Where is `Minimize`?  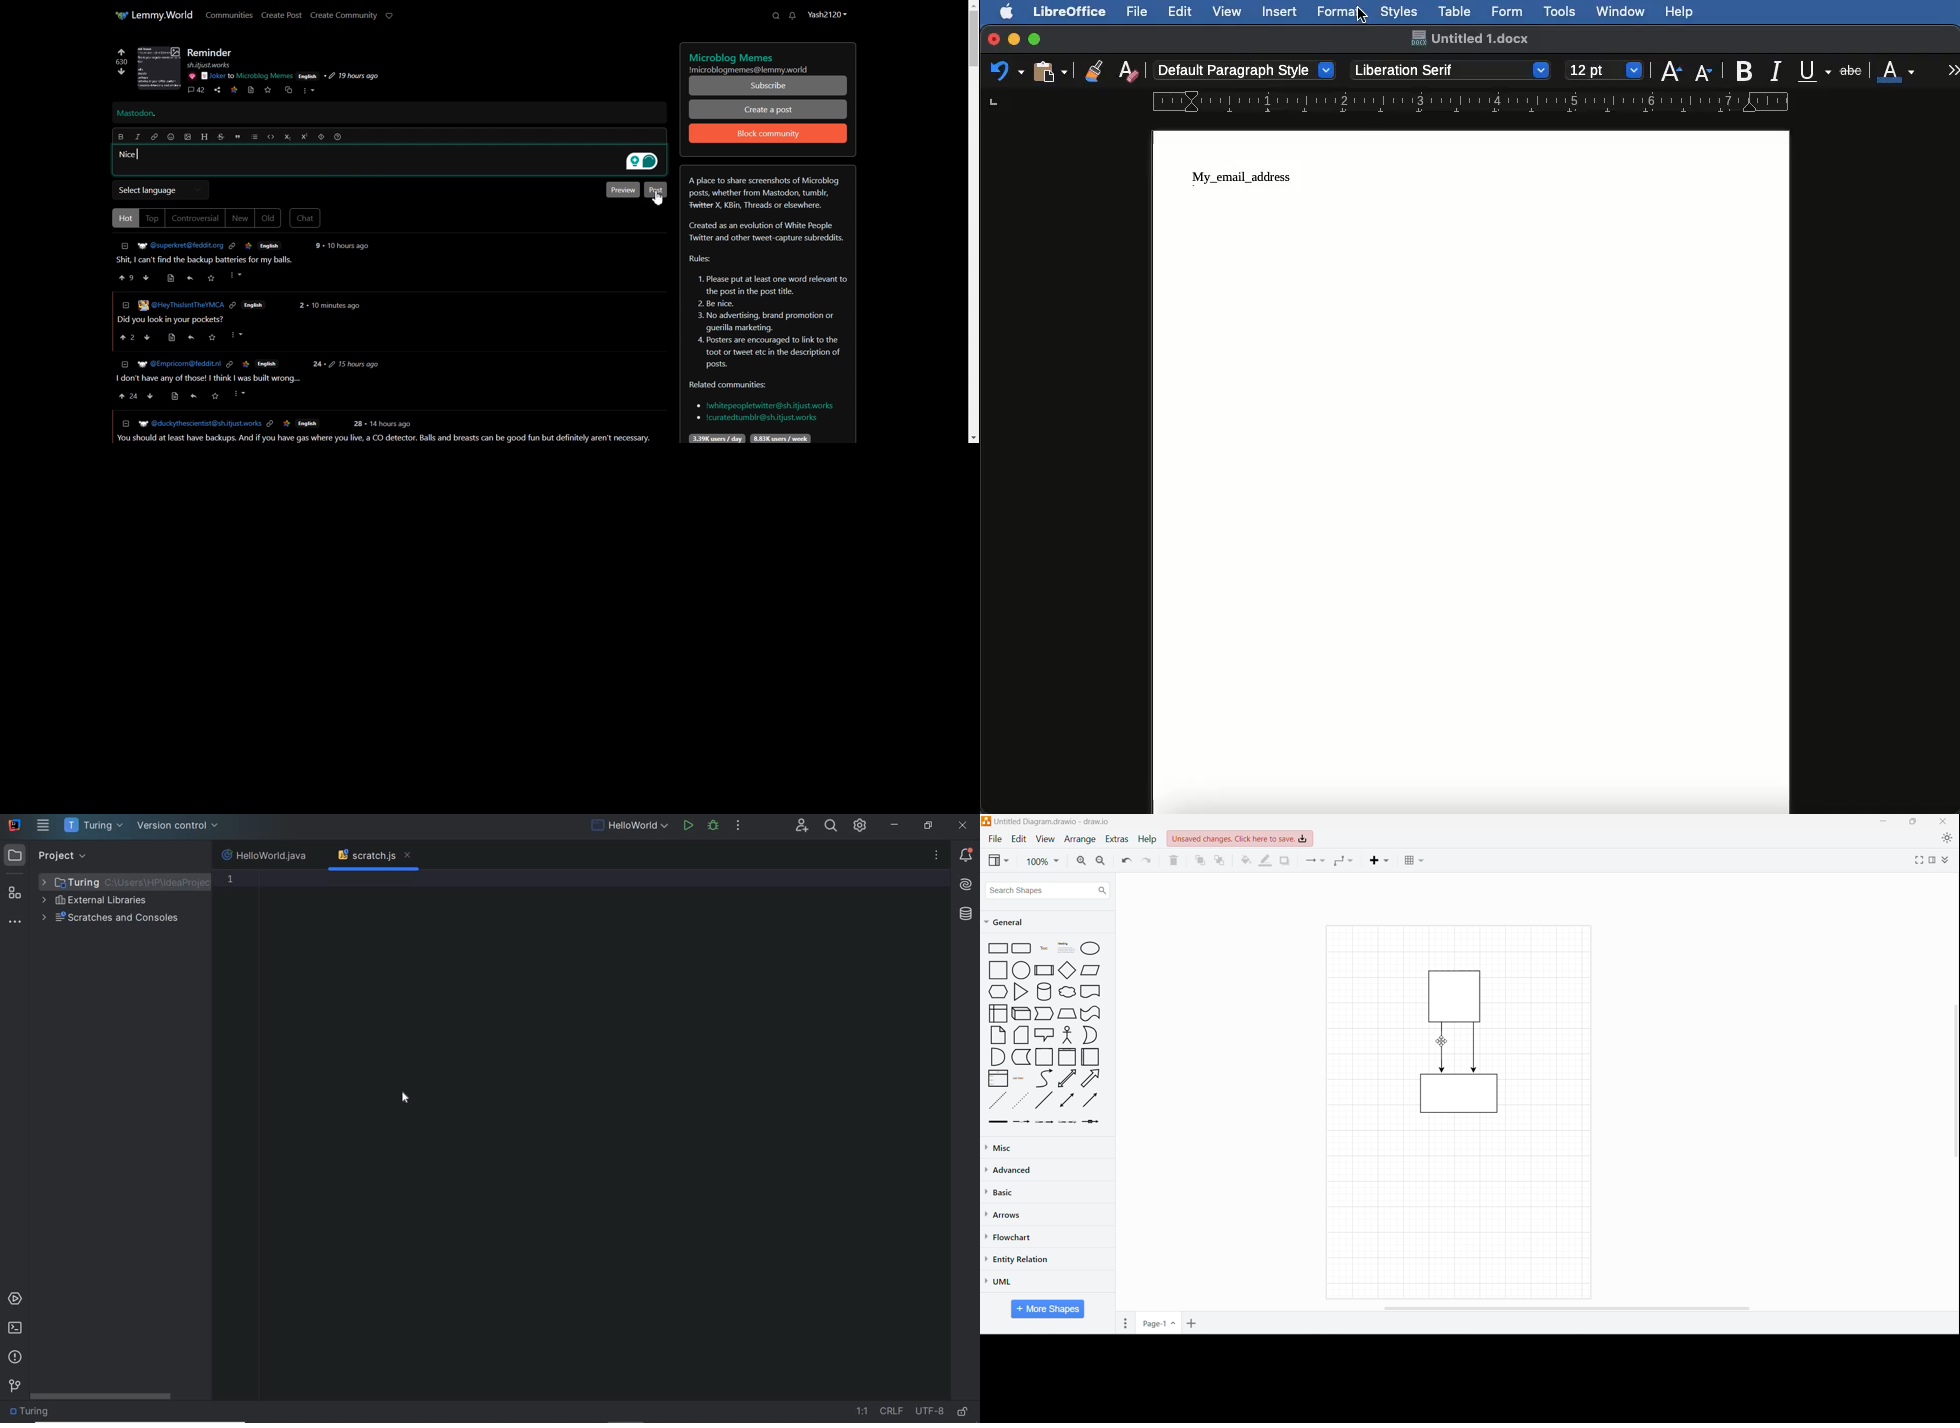 Minimize is located at coordinates (1013, 39).